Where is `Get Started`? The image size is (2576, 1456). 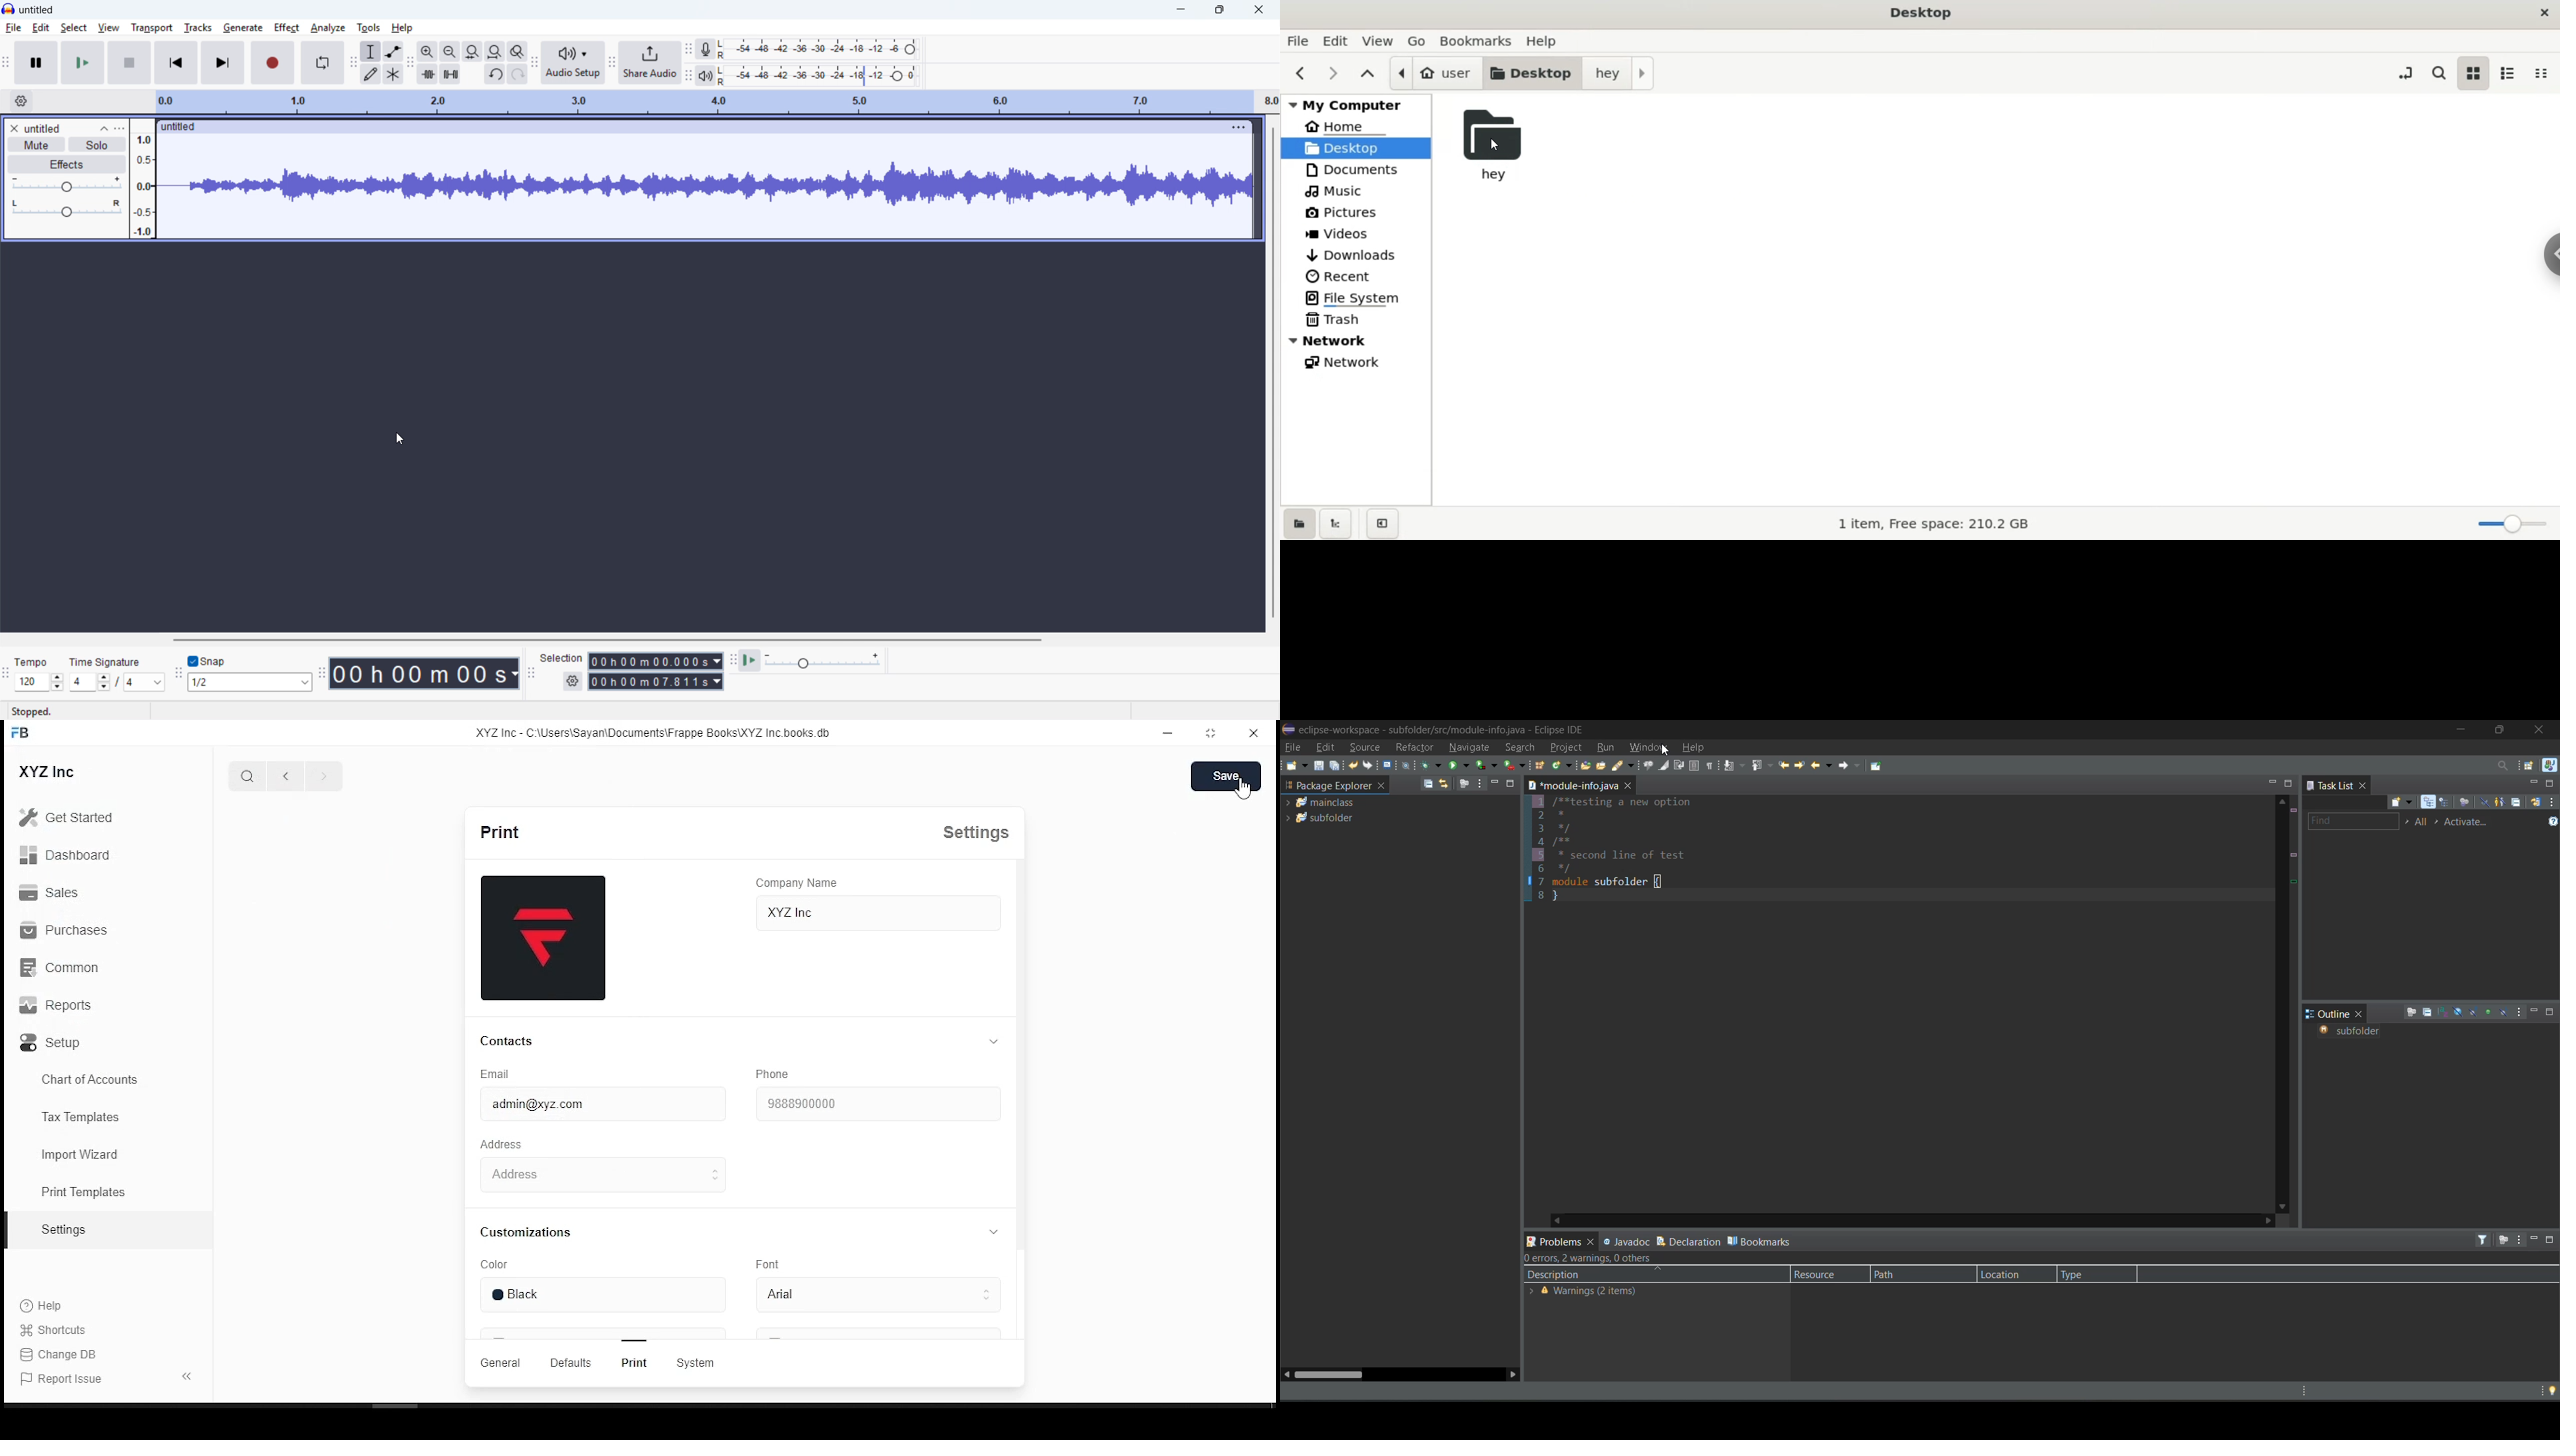 Get Started is located at coordinates (73, 817).